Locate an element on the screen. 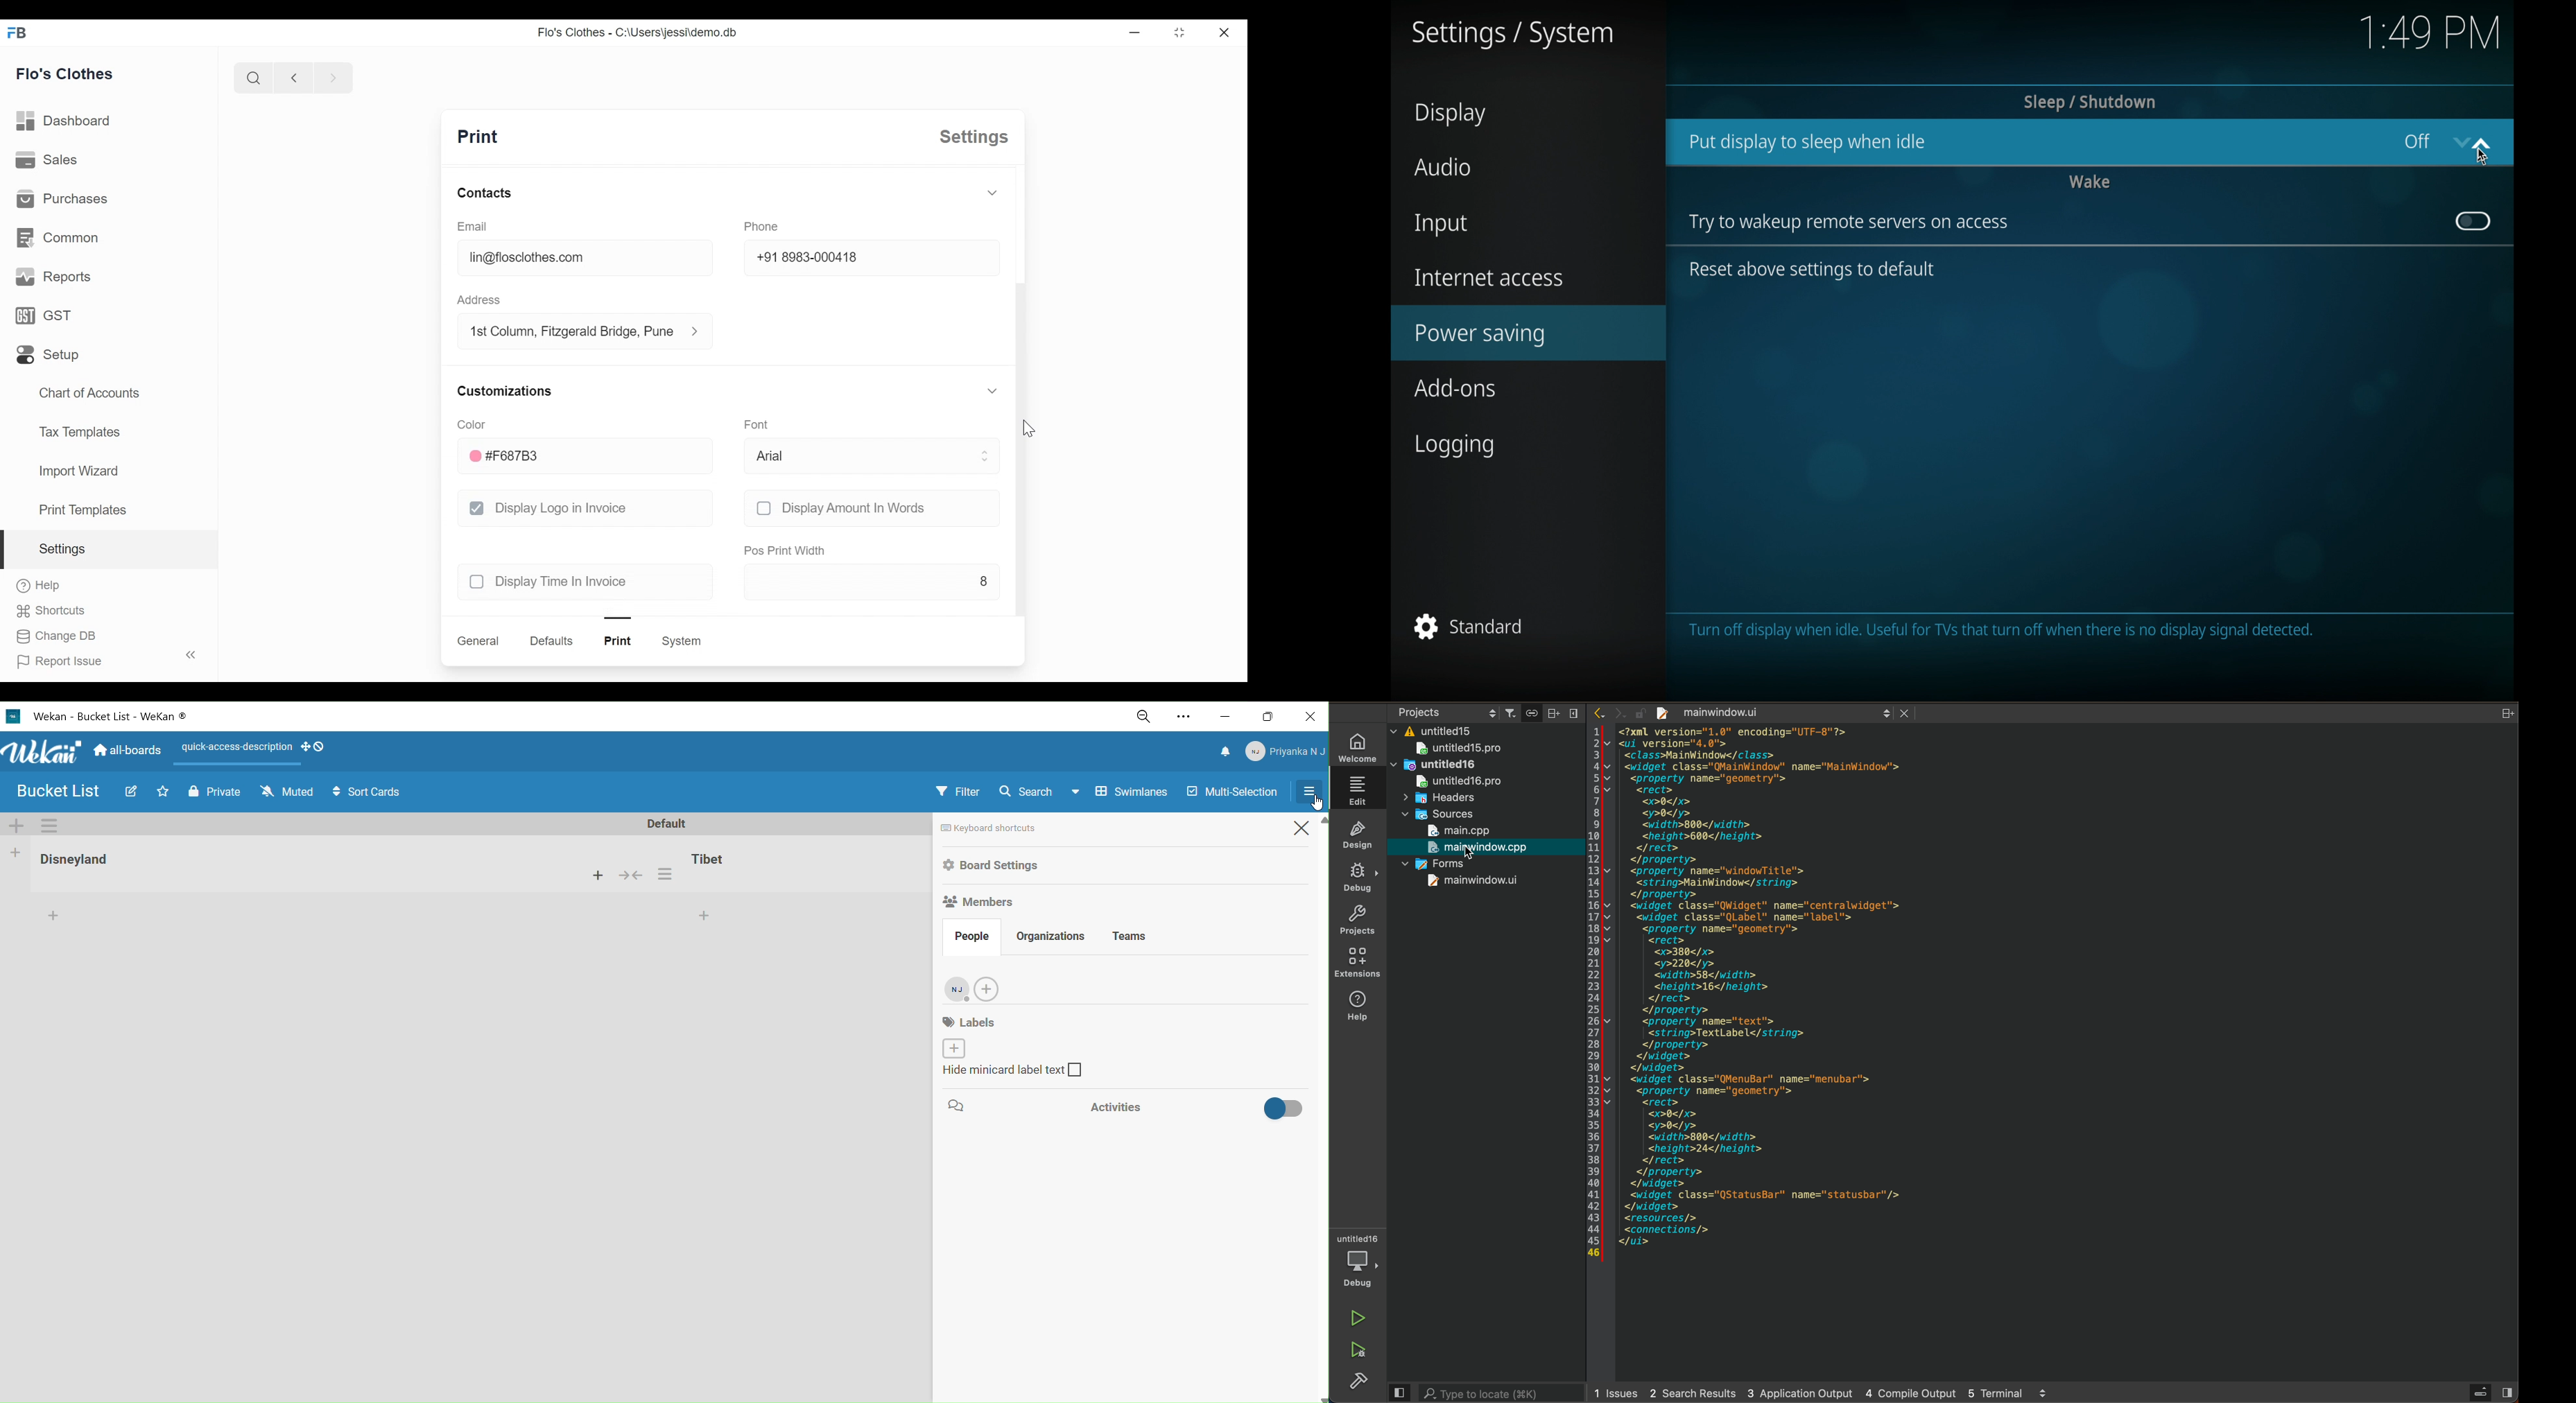 This screenshot has height=1428, width=2576. font is located at coordinates (756, 423).